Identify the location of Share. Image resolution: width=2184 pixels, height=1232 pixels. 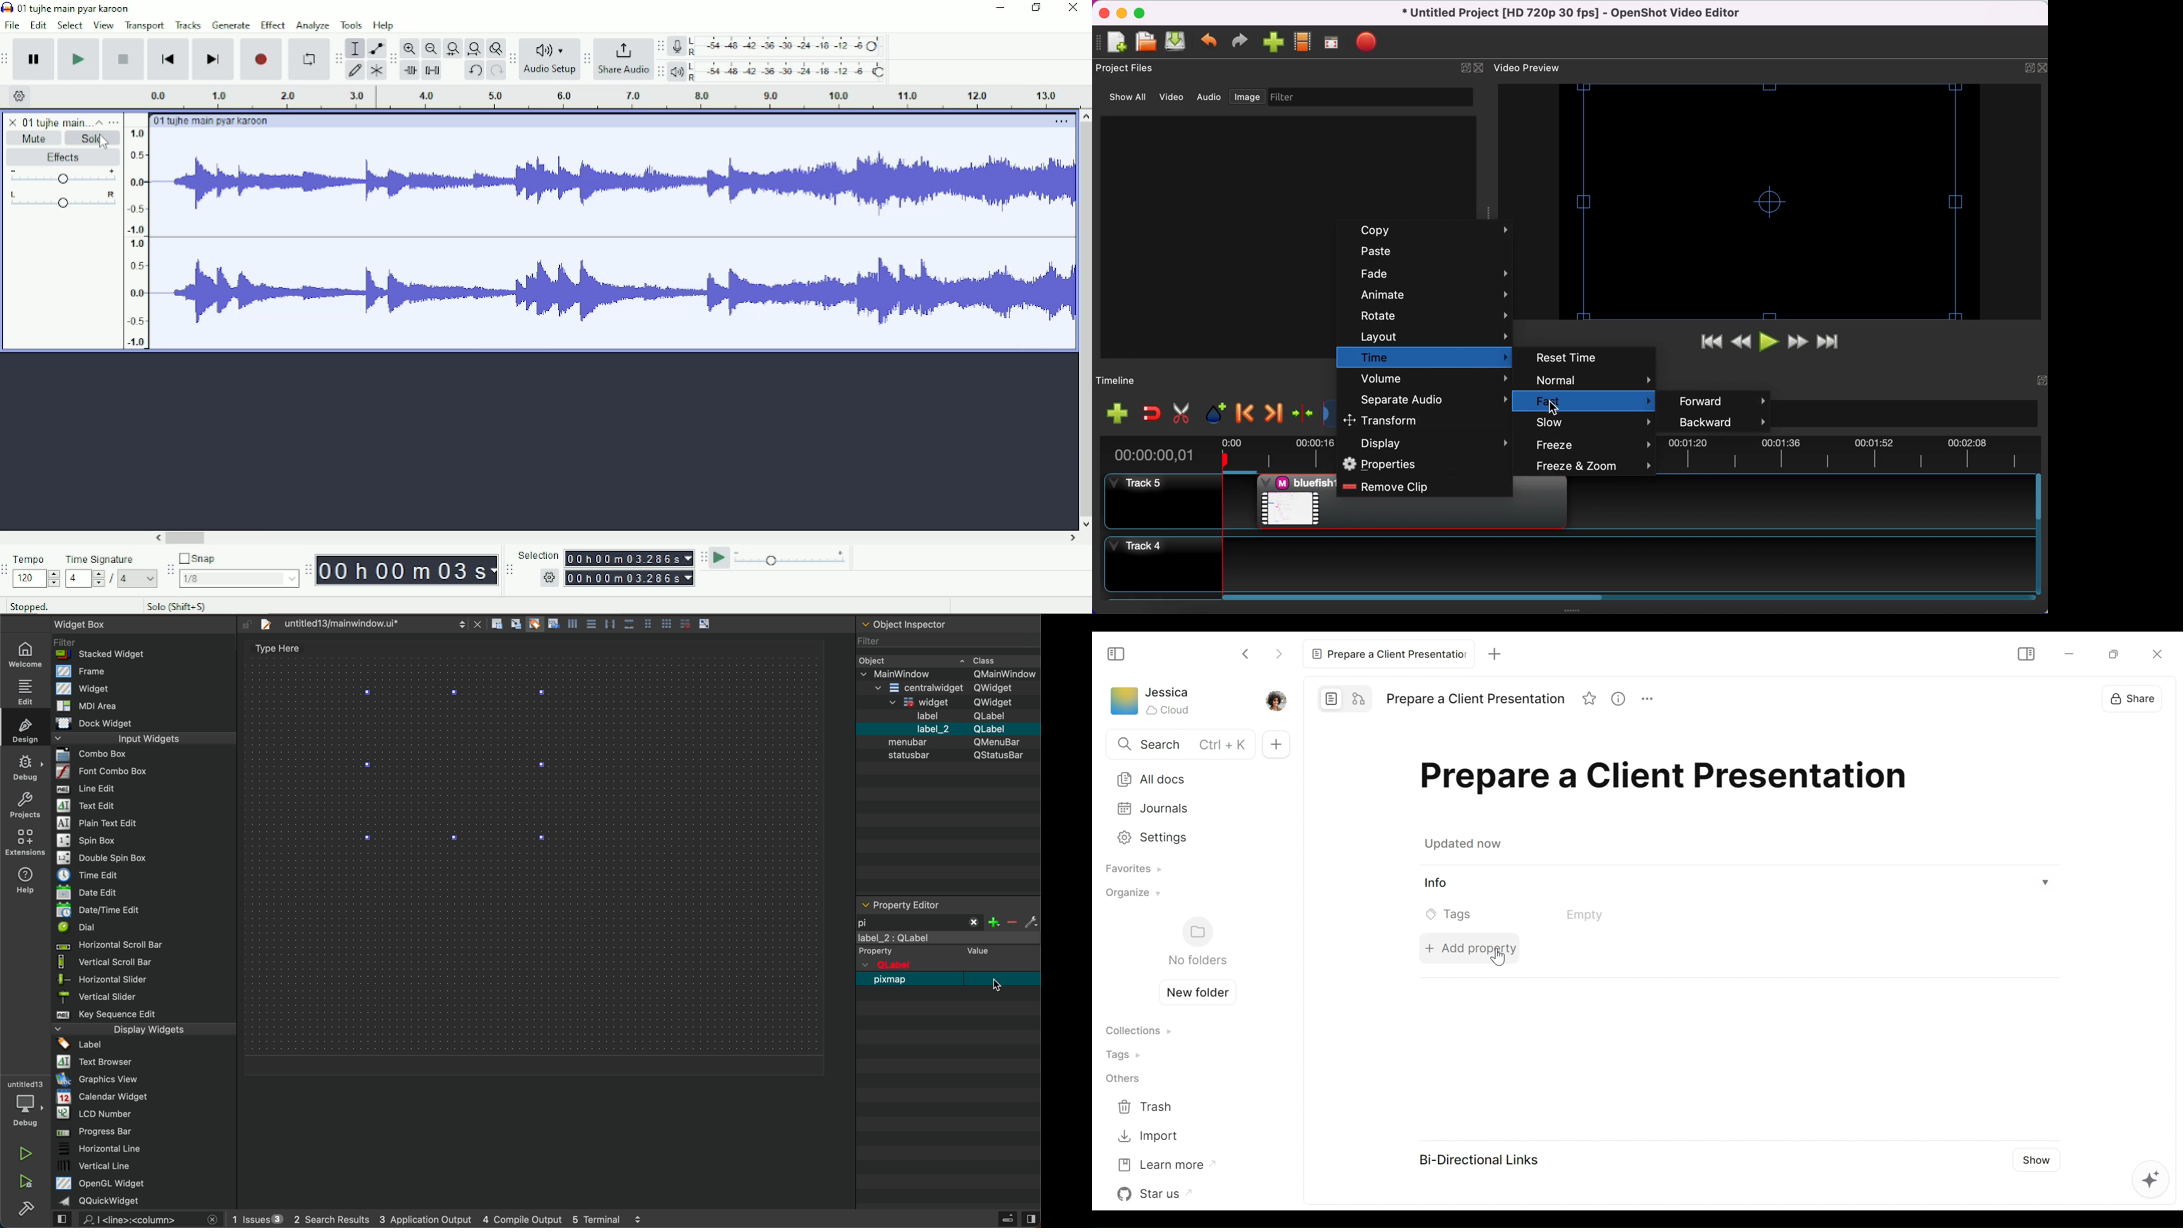
(2131, 695).